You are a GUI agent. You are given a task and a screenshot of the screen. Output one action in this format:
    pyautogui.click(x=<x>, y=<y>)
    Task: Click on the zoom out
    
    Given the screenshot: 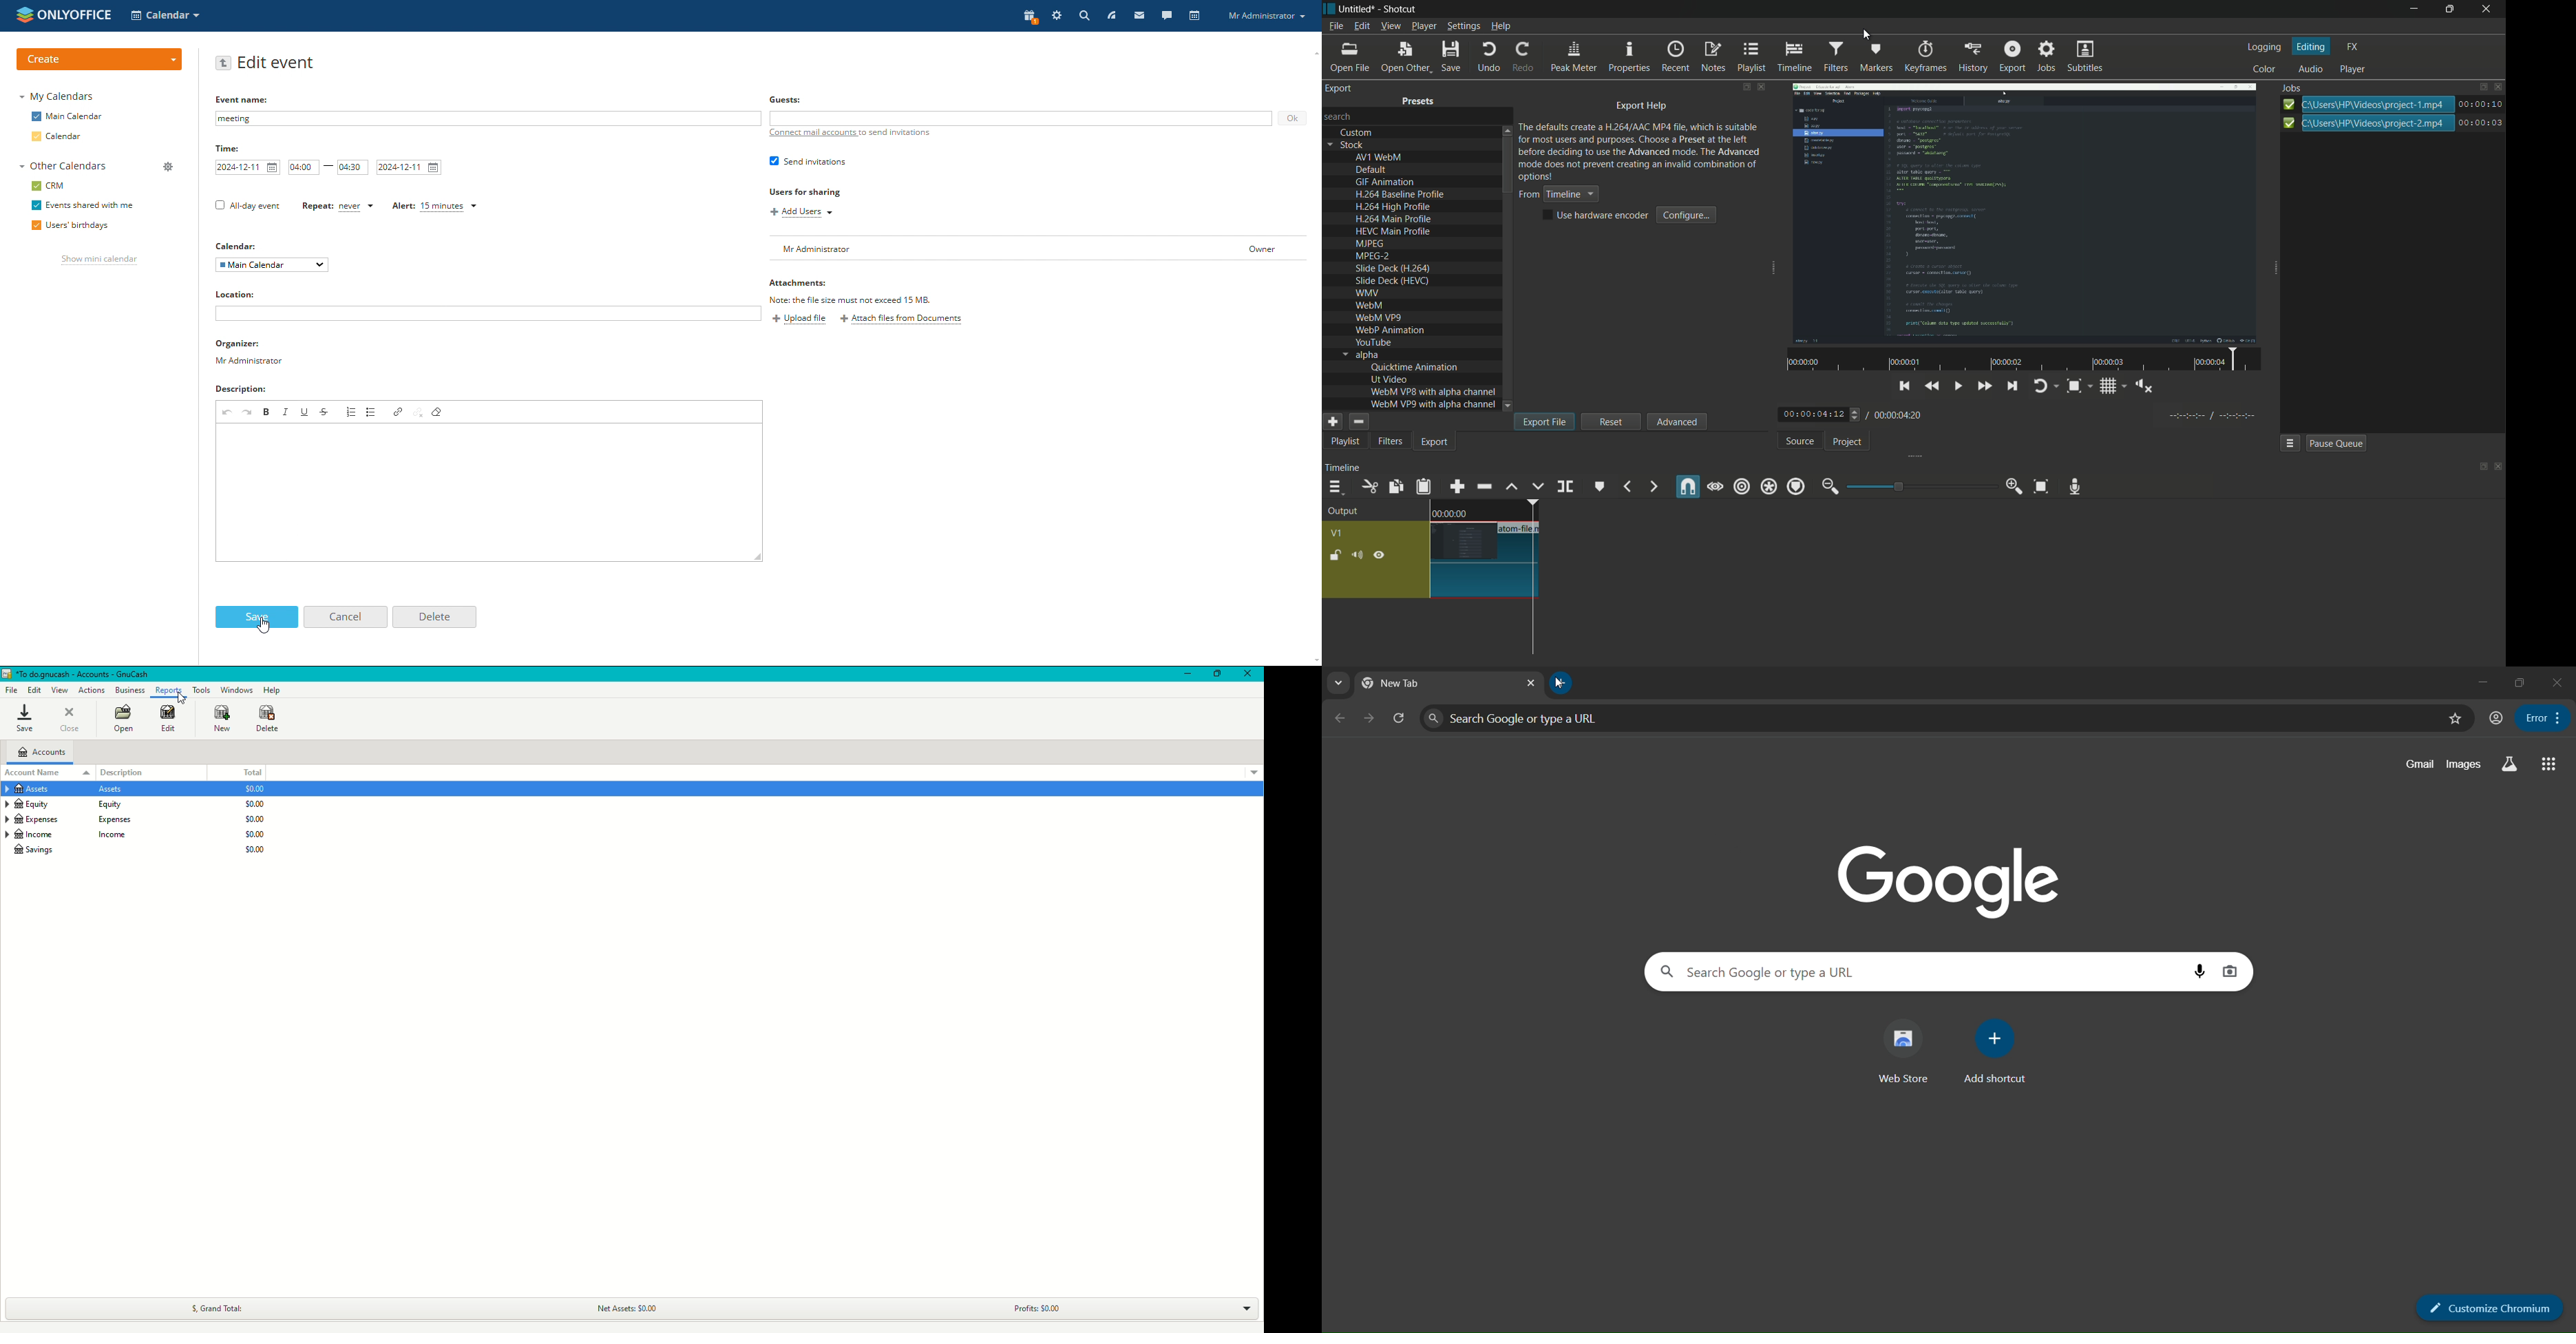 What is the action you would take?
    pyautogui.click(x=1828, y=487)
    